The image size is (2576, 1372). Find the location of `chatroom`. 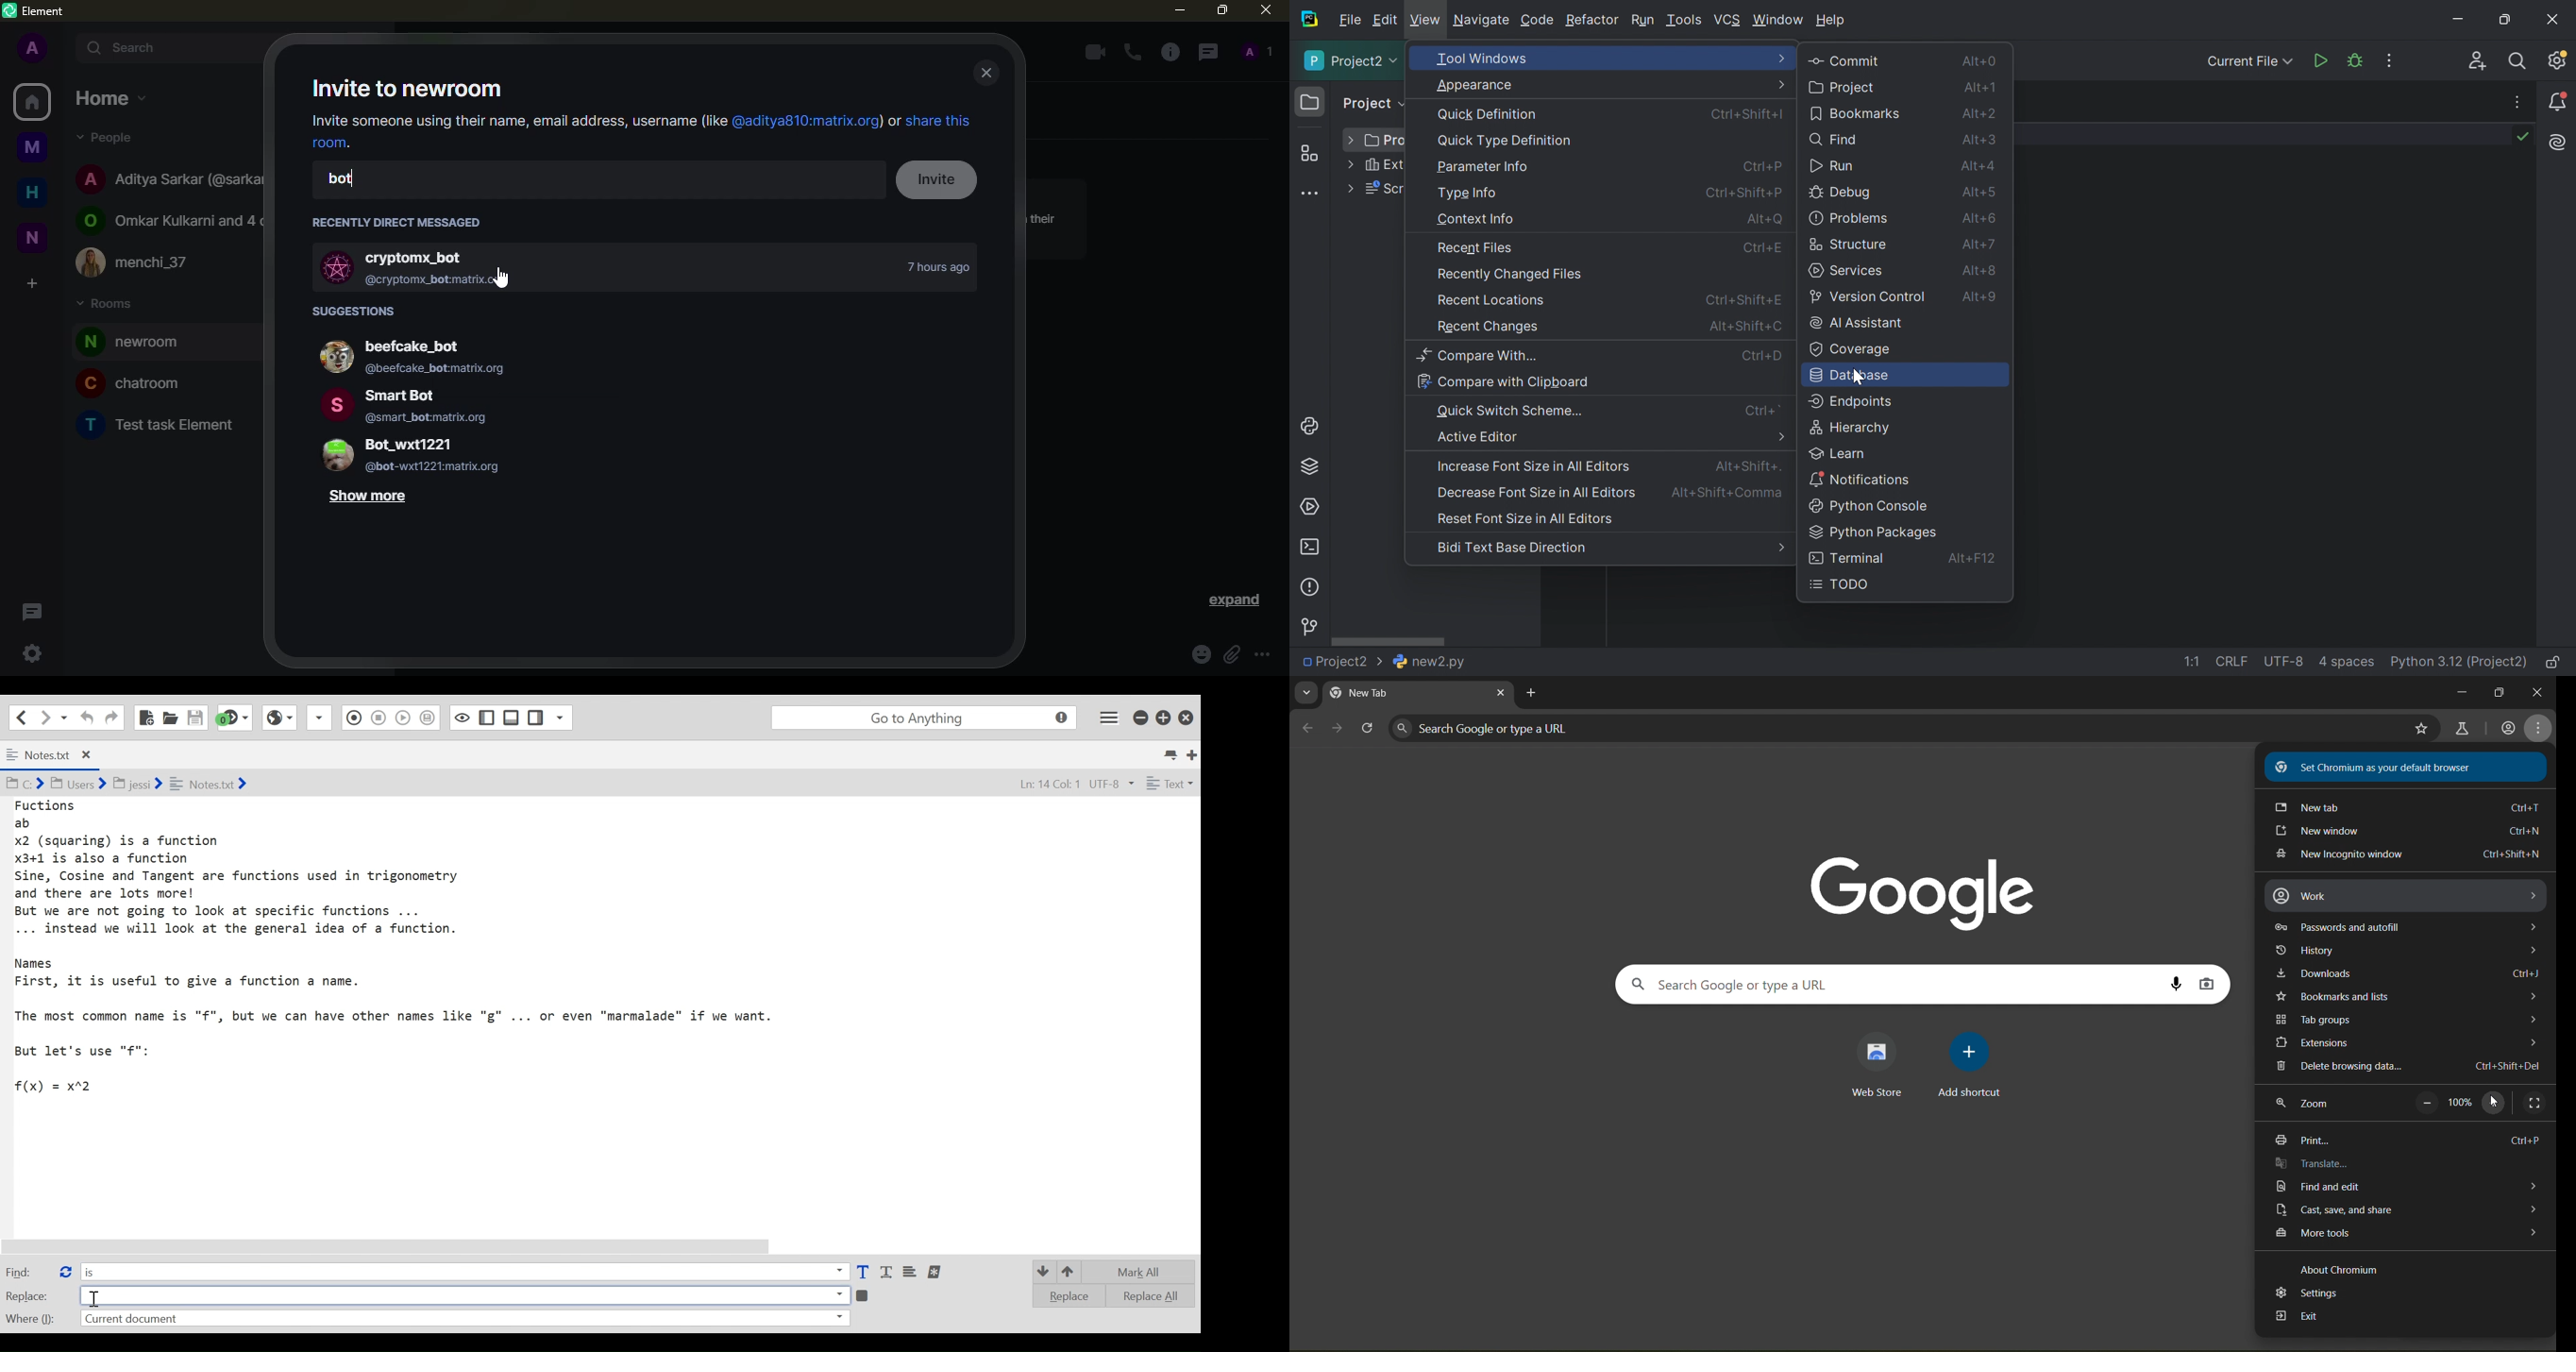

chatroom is located at coordinates (127, 386).